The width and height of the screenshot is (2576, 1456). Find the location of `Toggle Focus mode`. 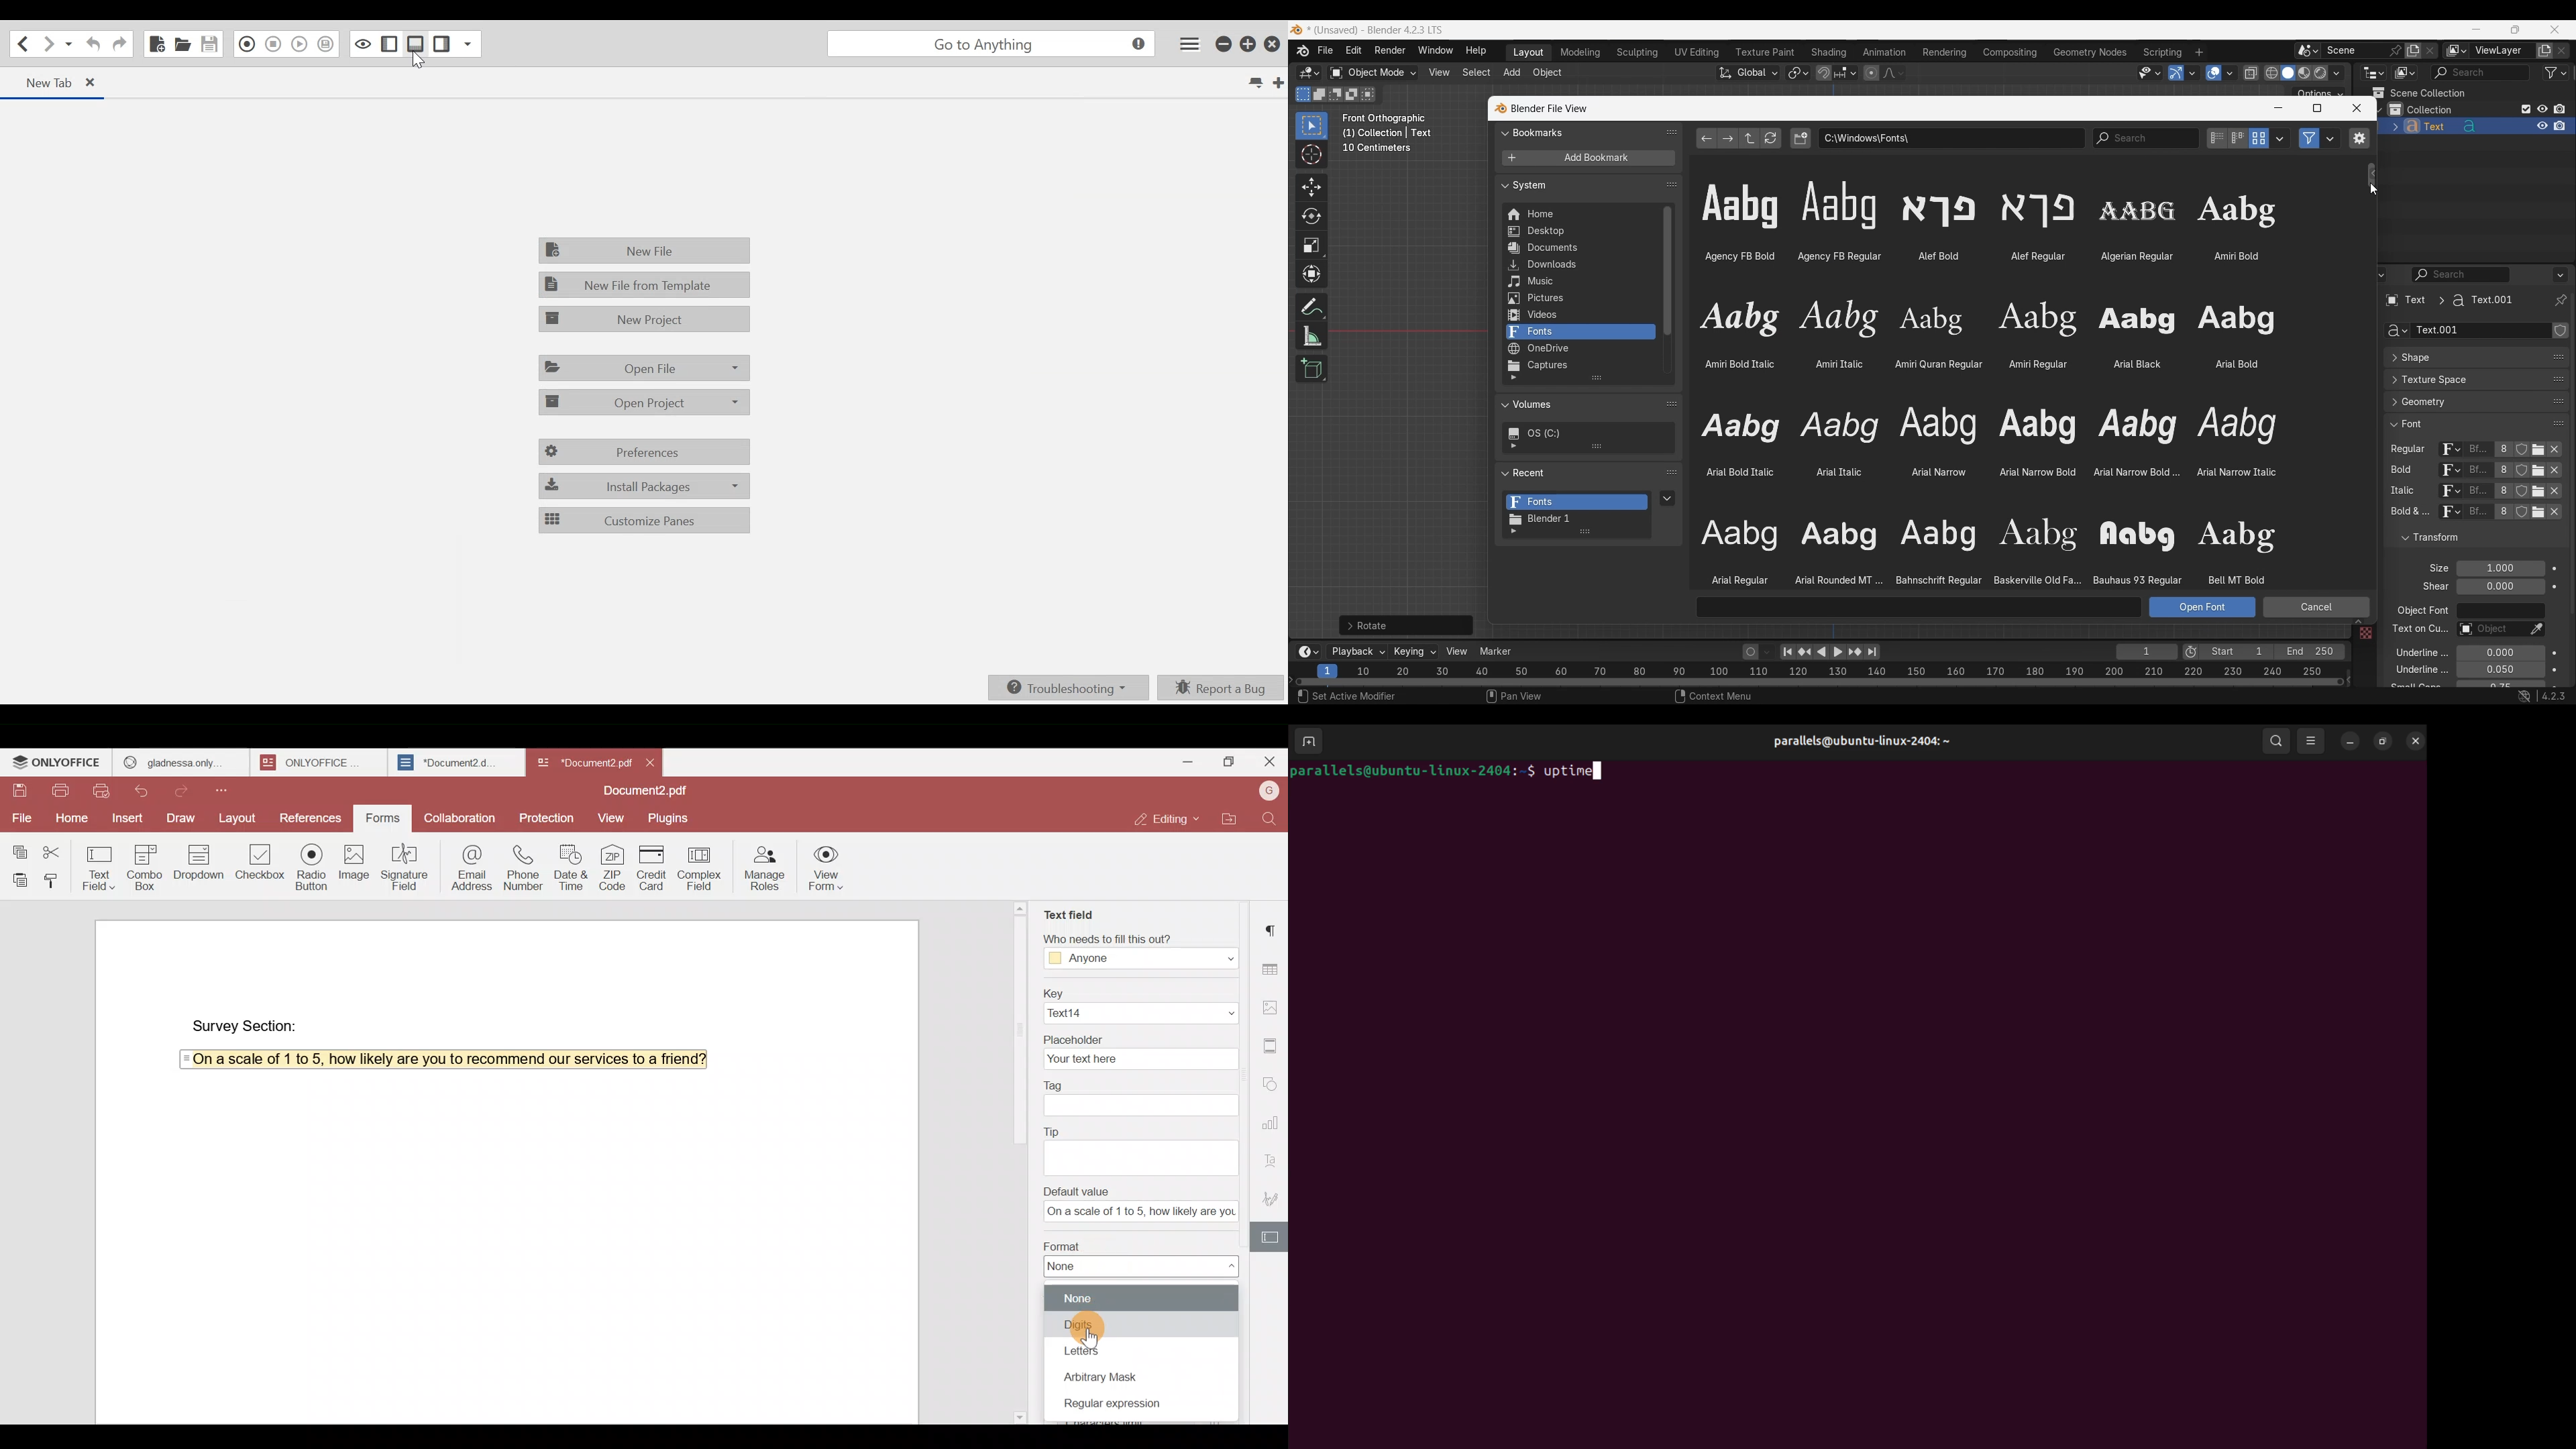

Toggle Focus mode is located at coordinates (363, 44).